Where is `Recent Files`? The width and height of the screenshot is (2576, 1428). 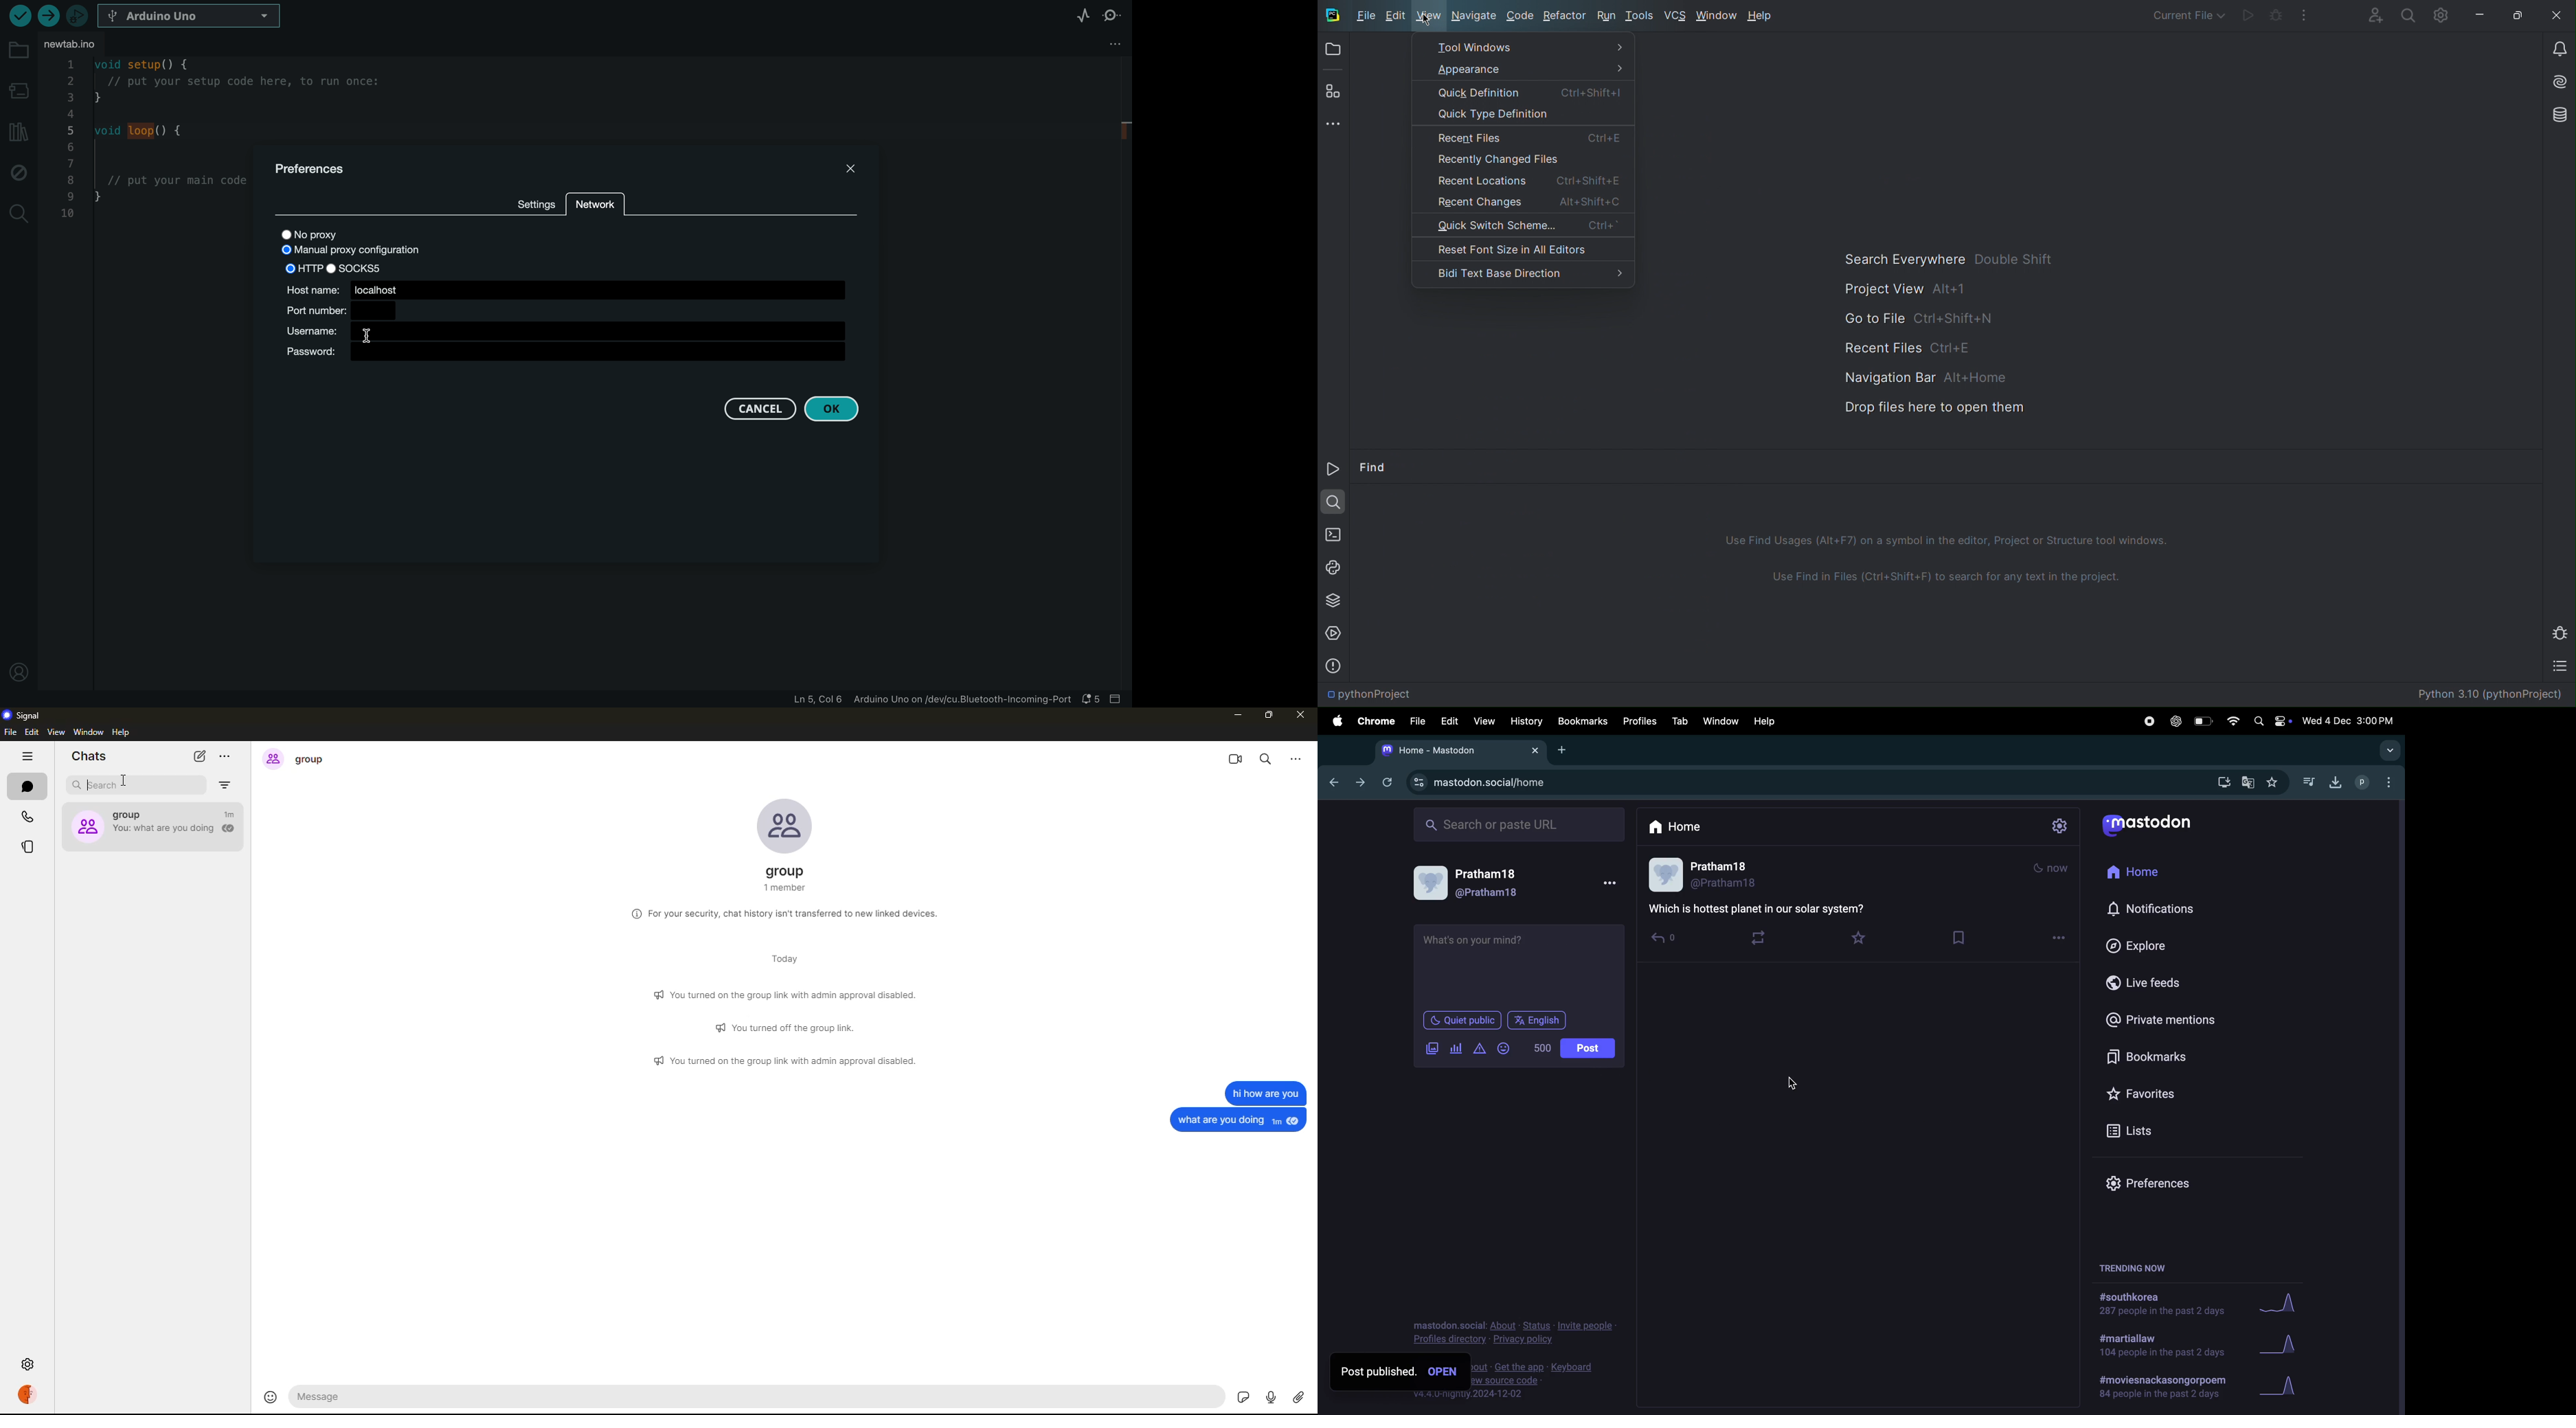 Recent Files is located at coordinates (1911, 346).